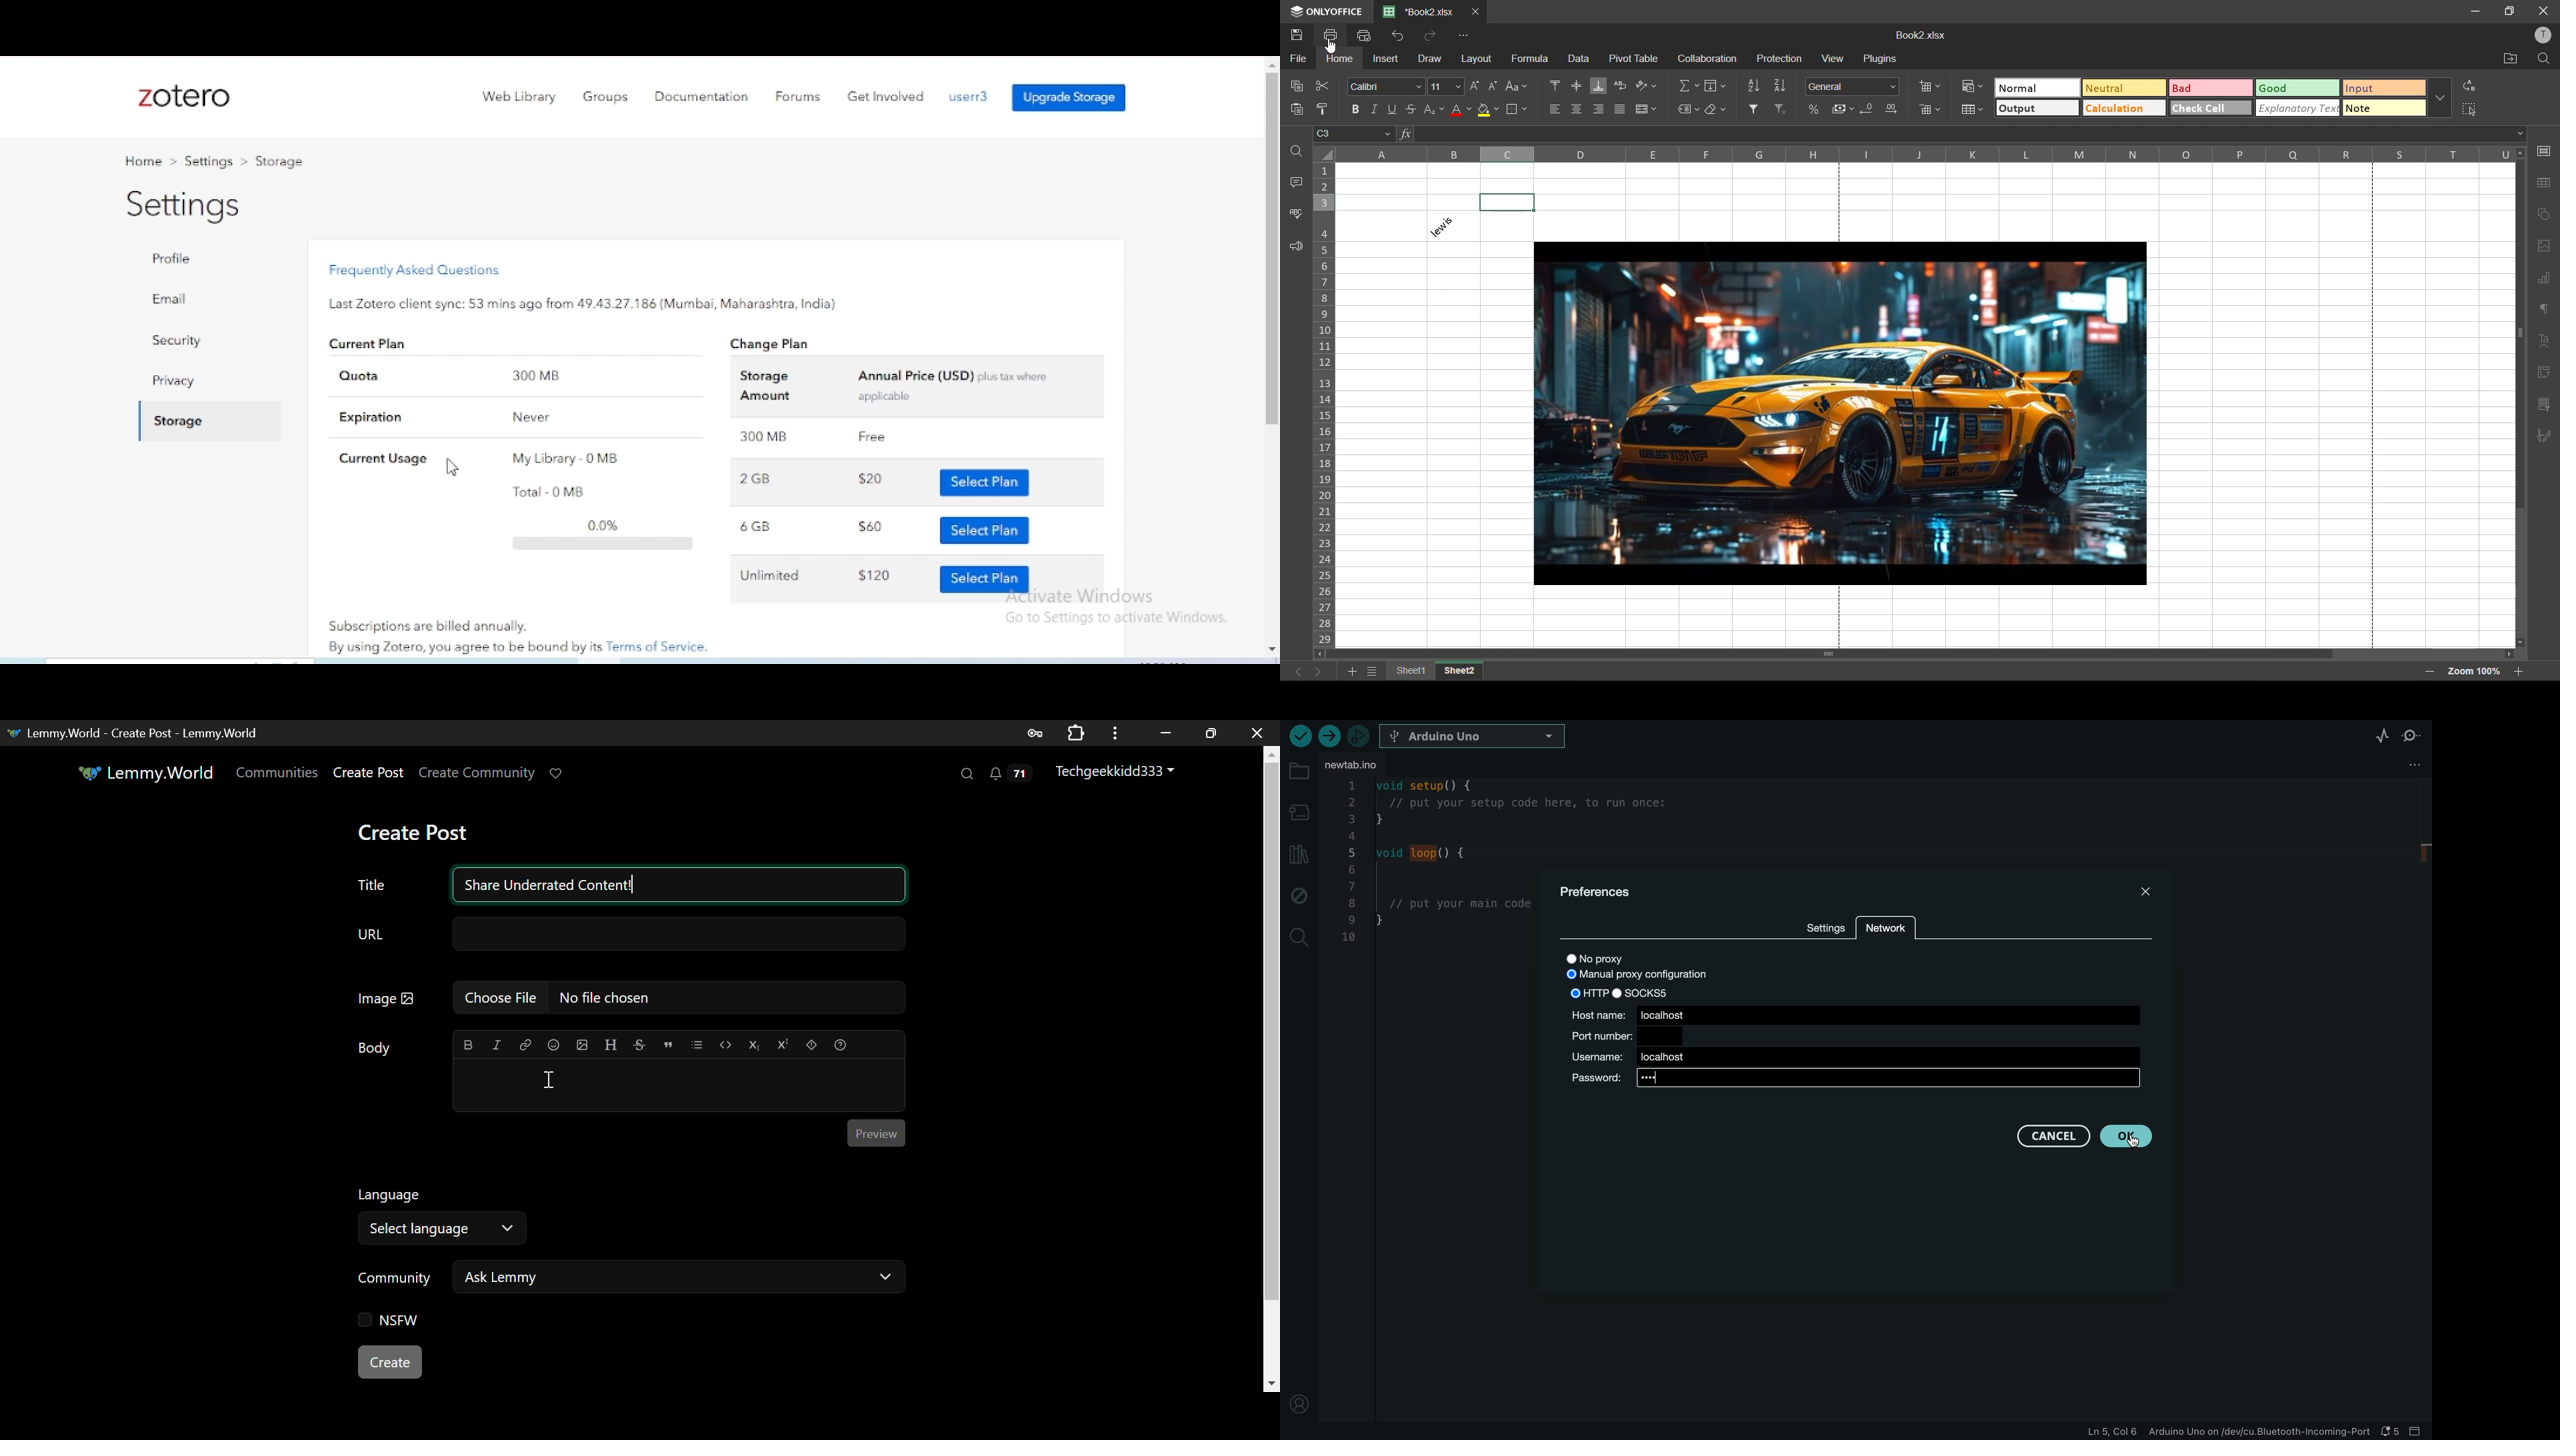  Describe the element at coordinates (1119, 773) in the screenshot. I see `Techgeekkidd333` at that location.